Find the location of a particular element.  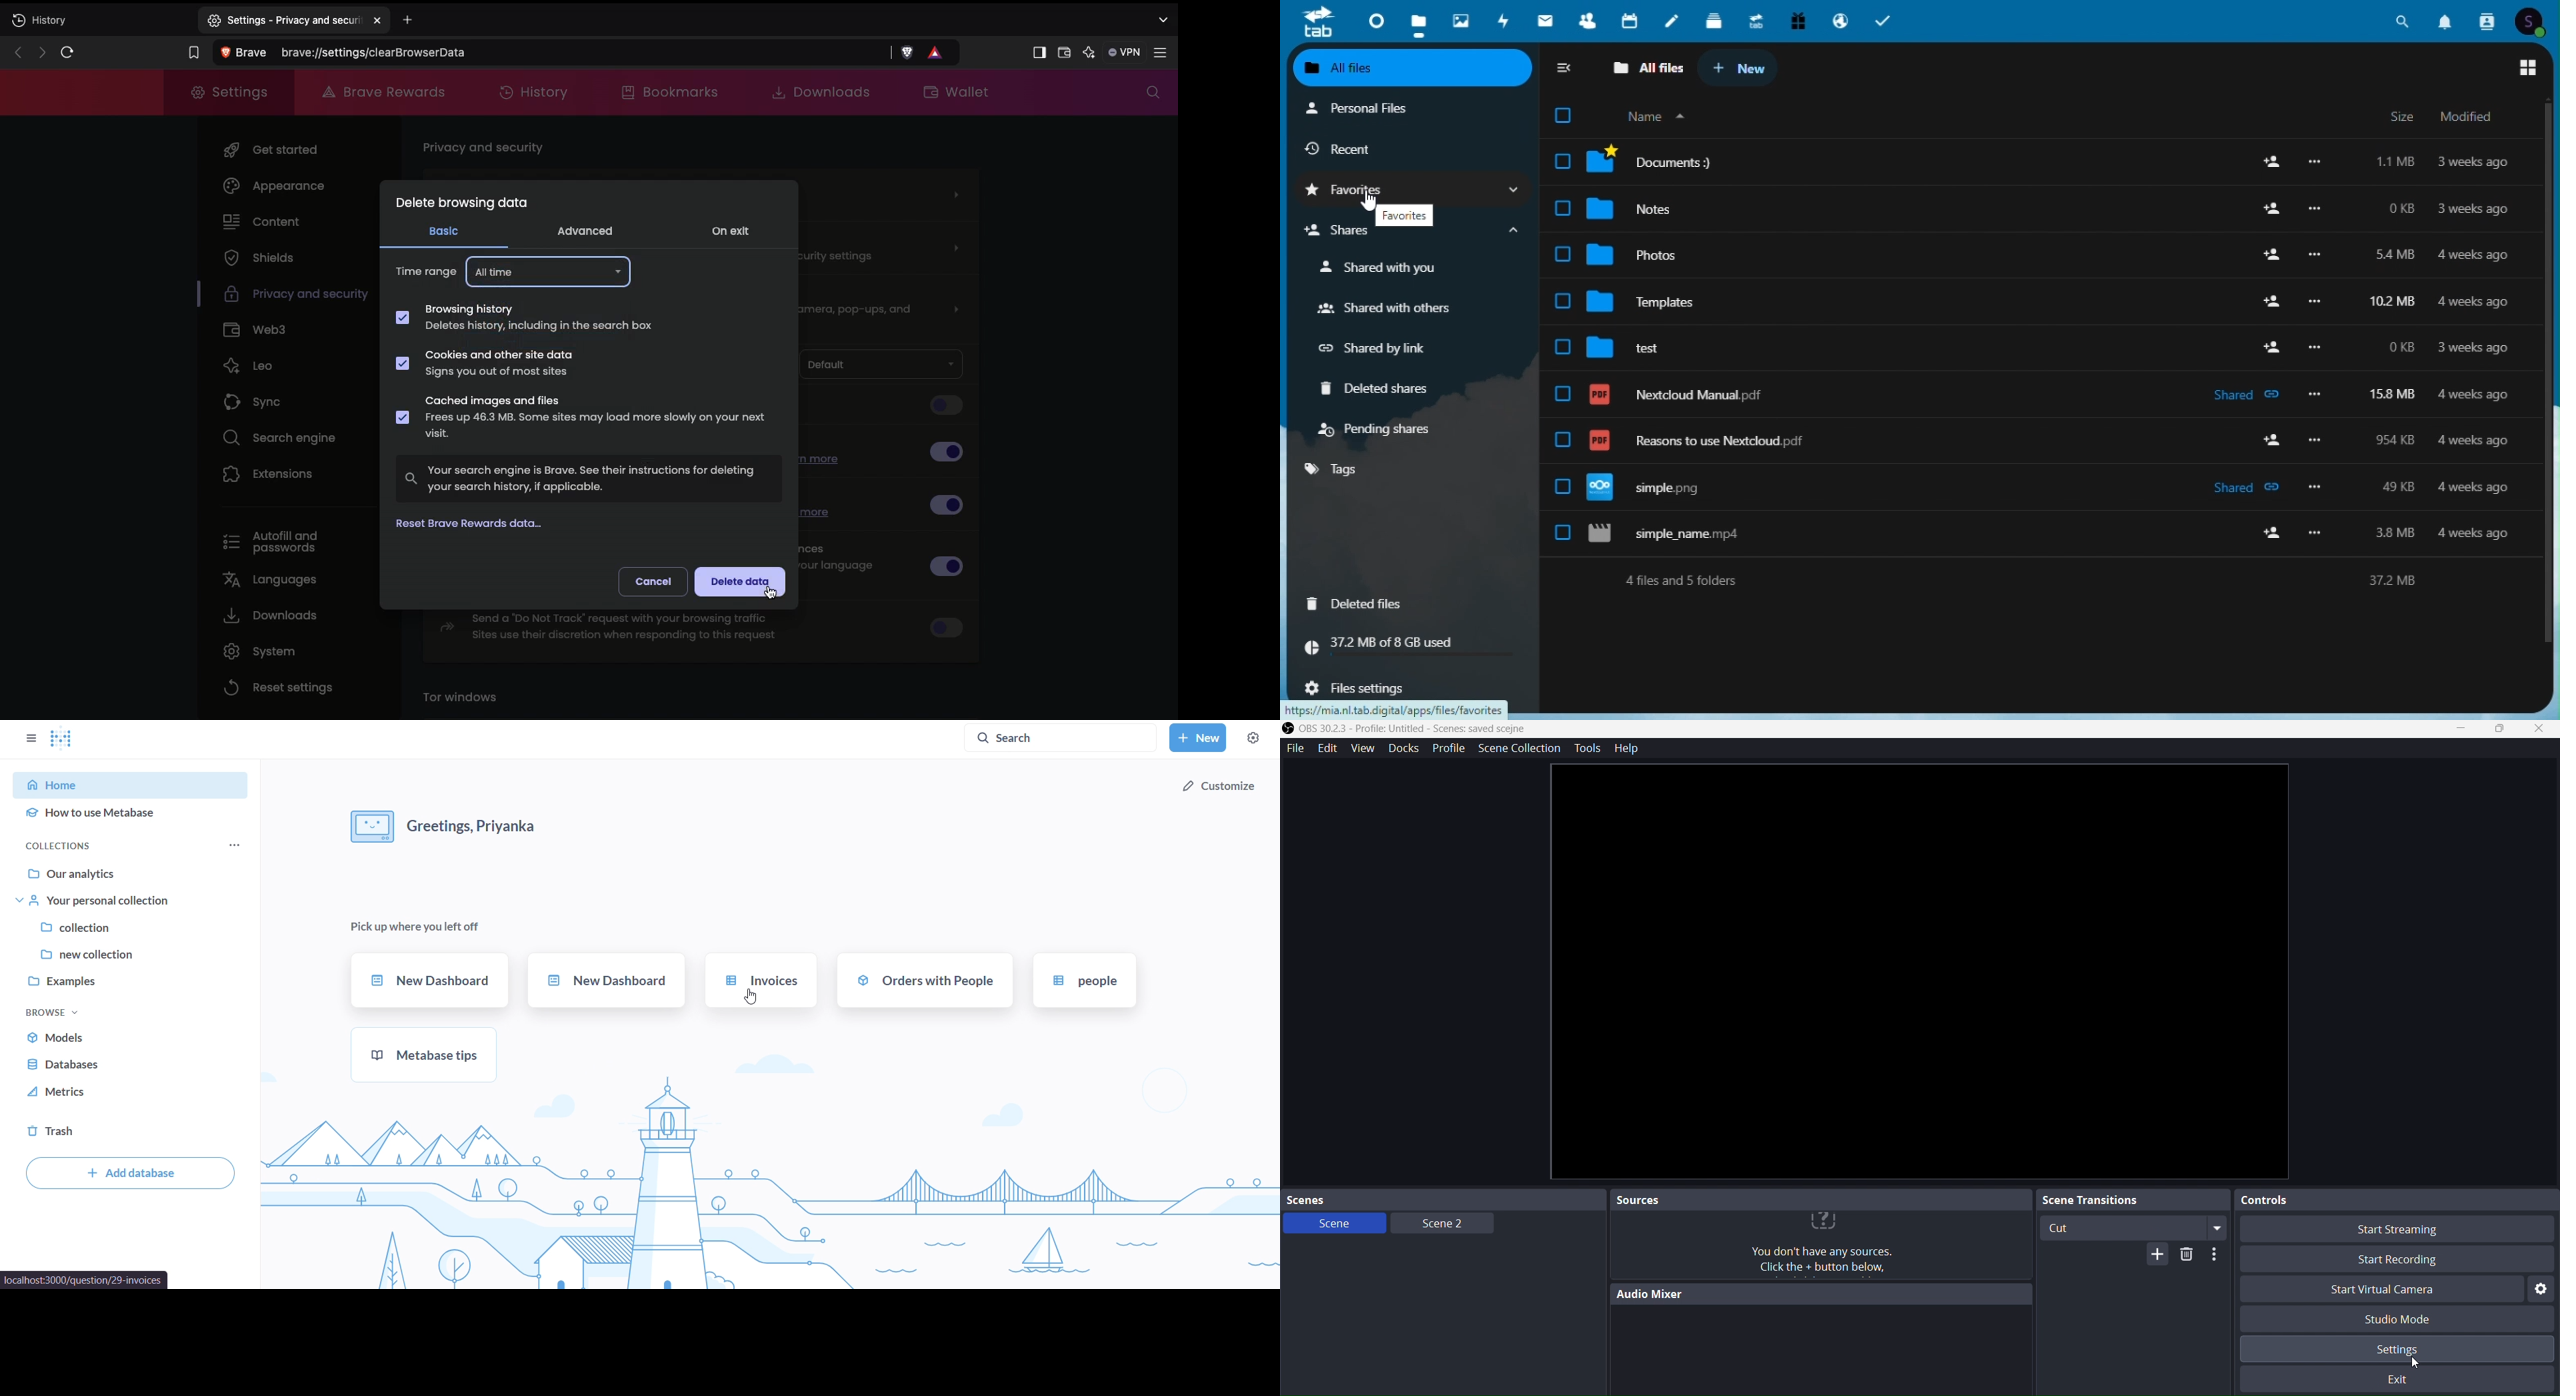

View is located at coordinates (1361, 747).